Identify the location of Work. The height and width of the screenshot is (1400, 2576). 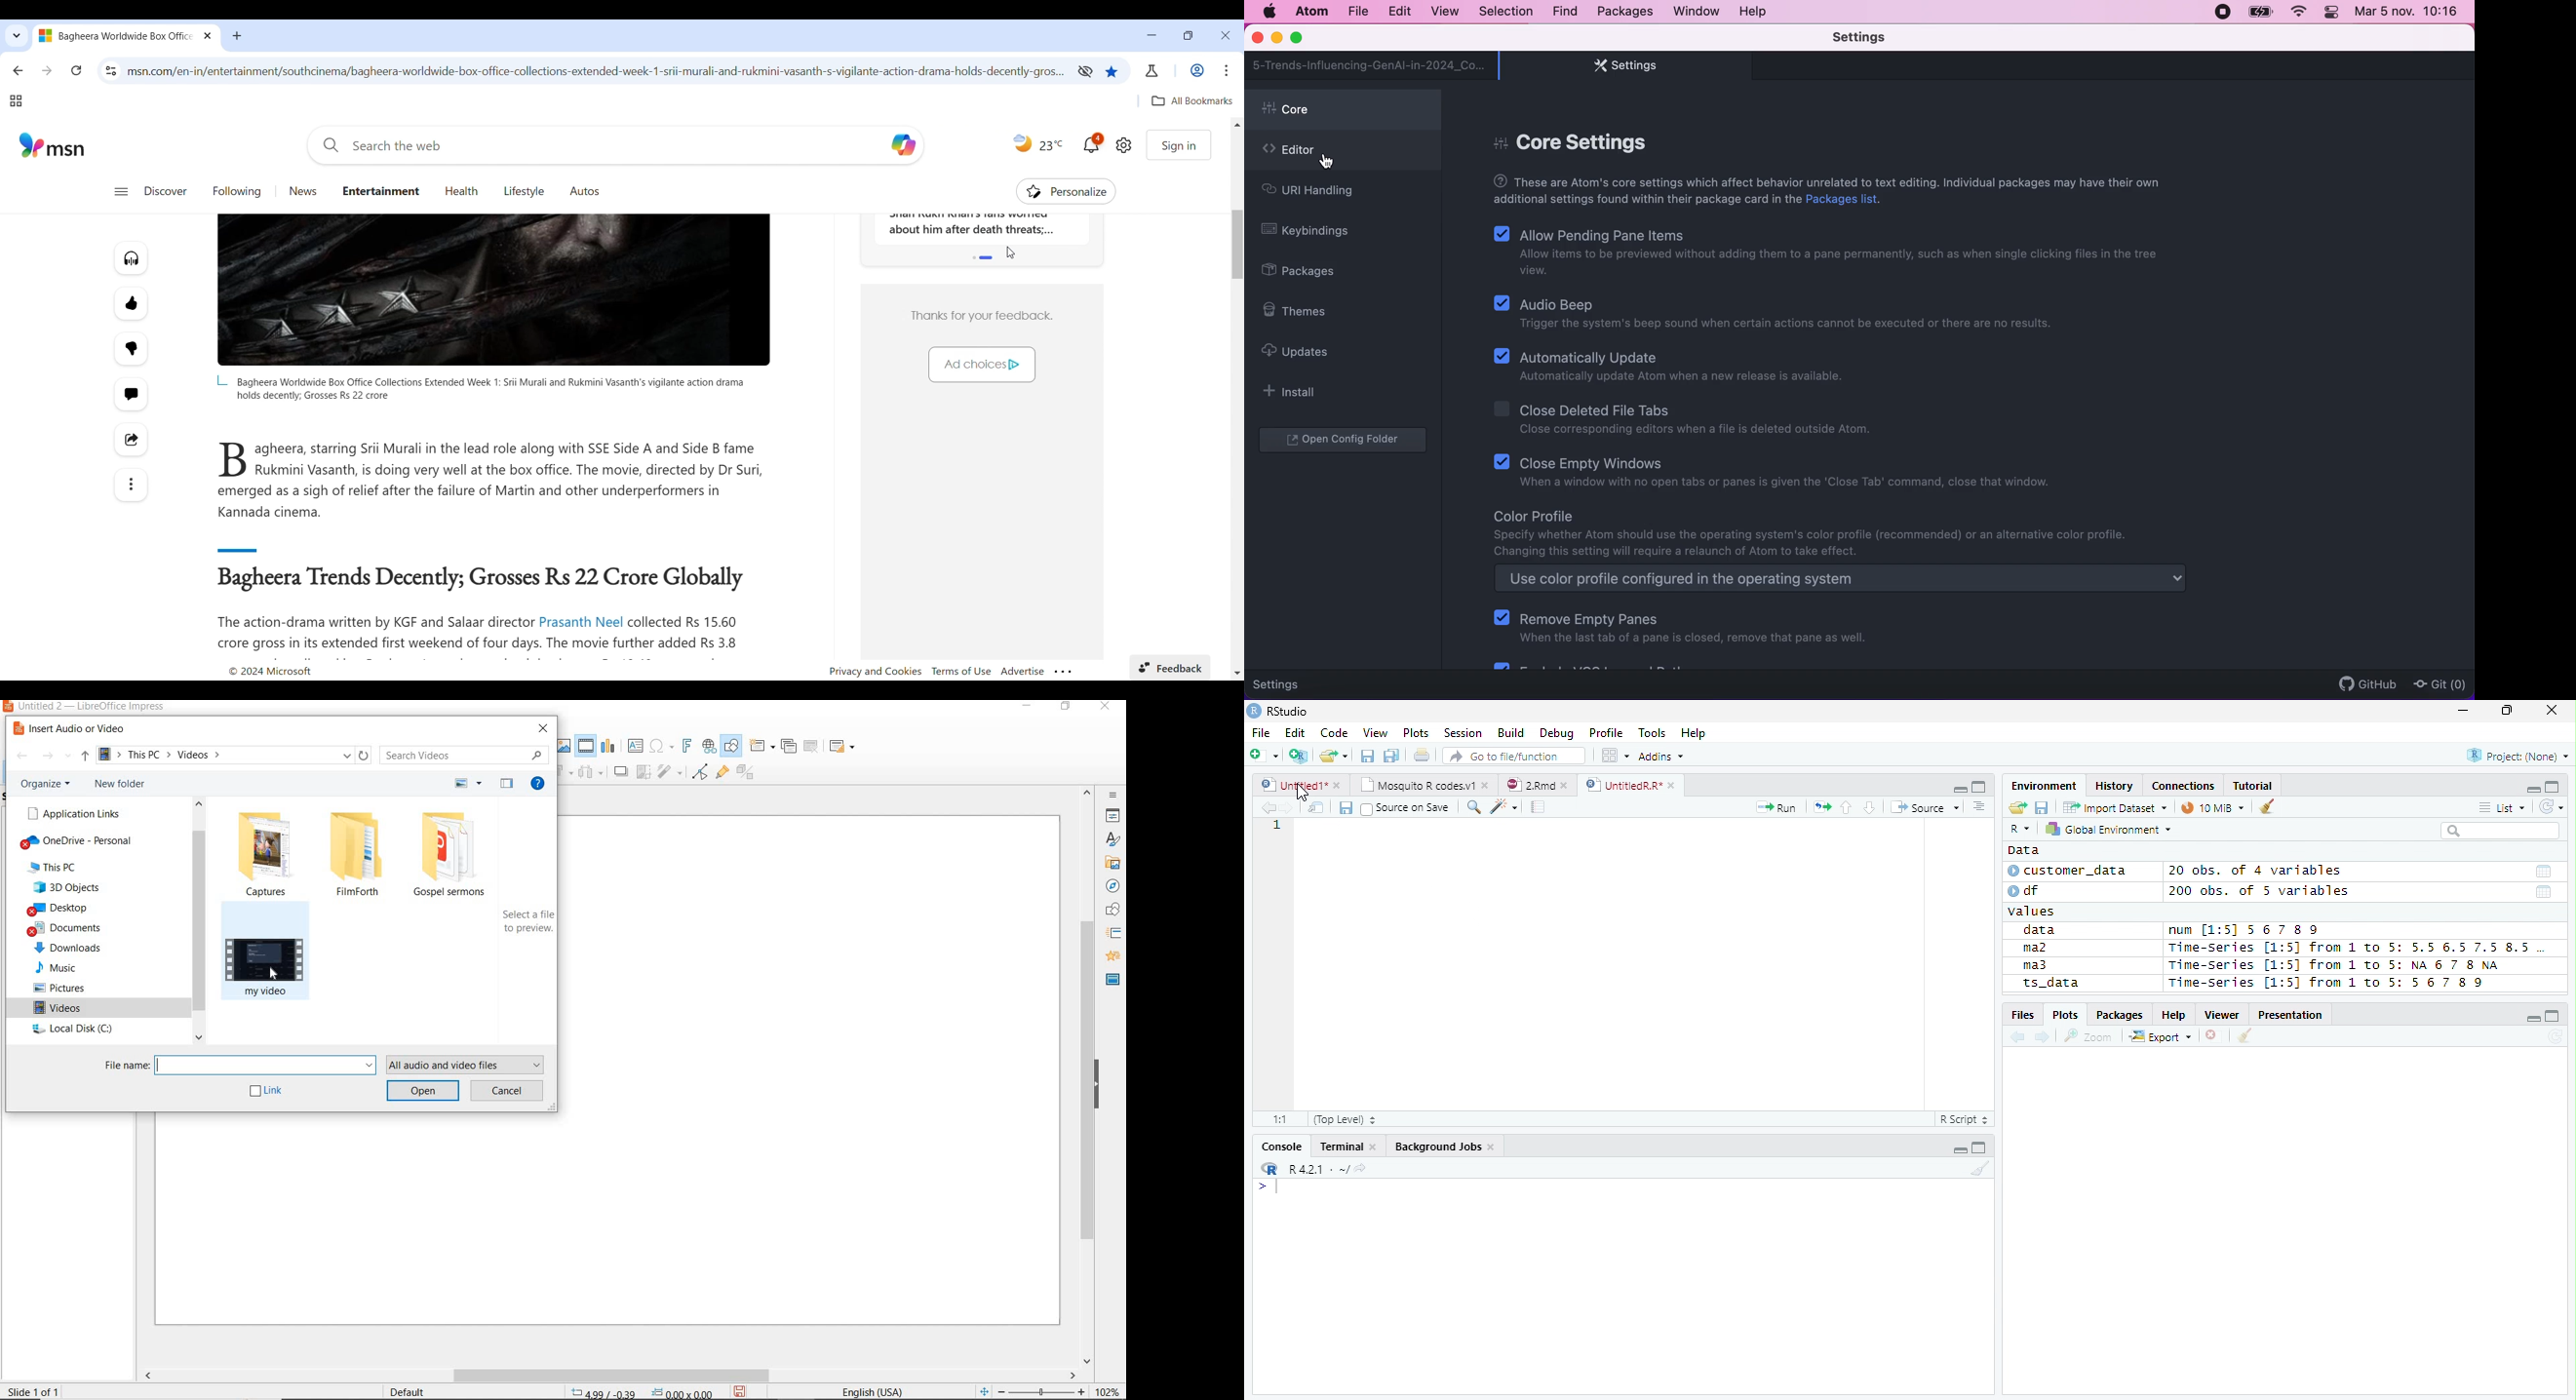
(1197, 71).